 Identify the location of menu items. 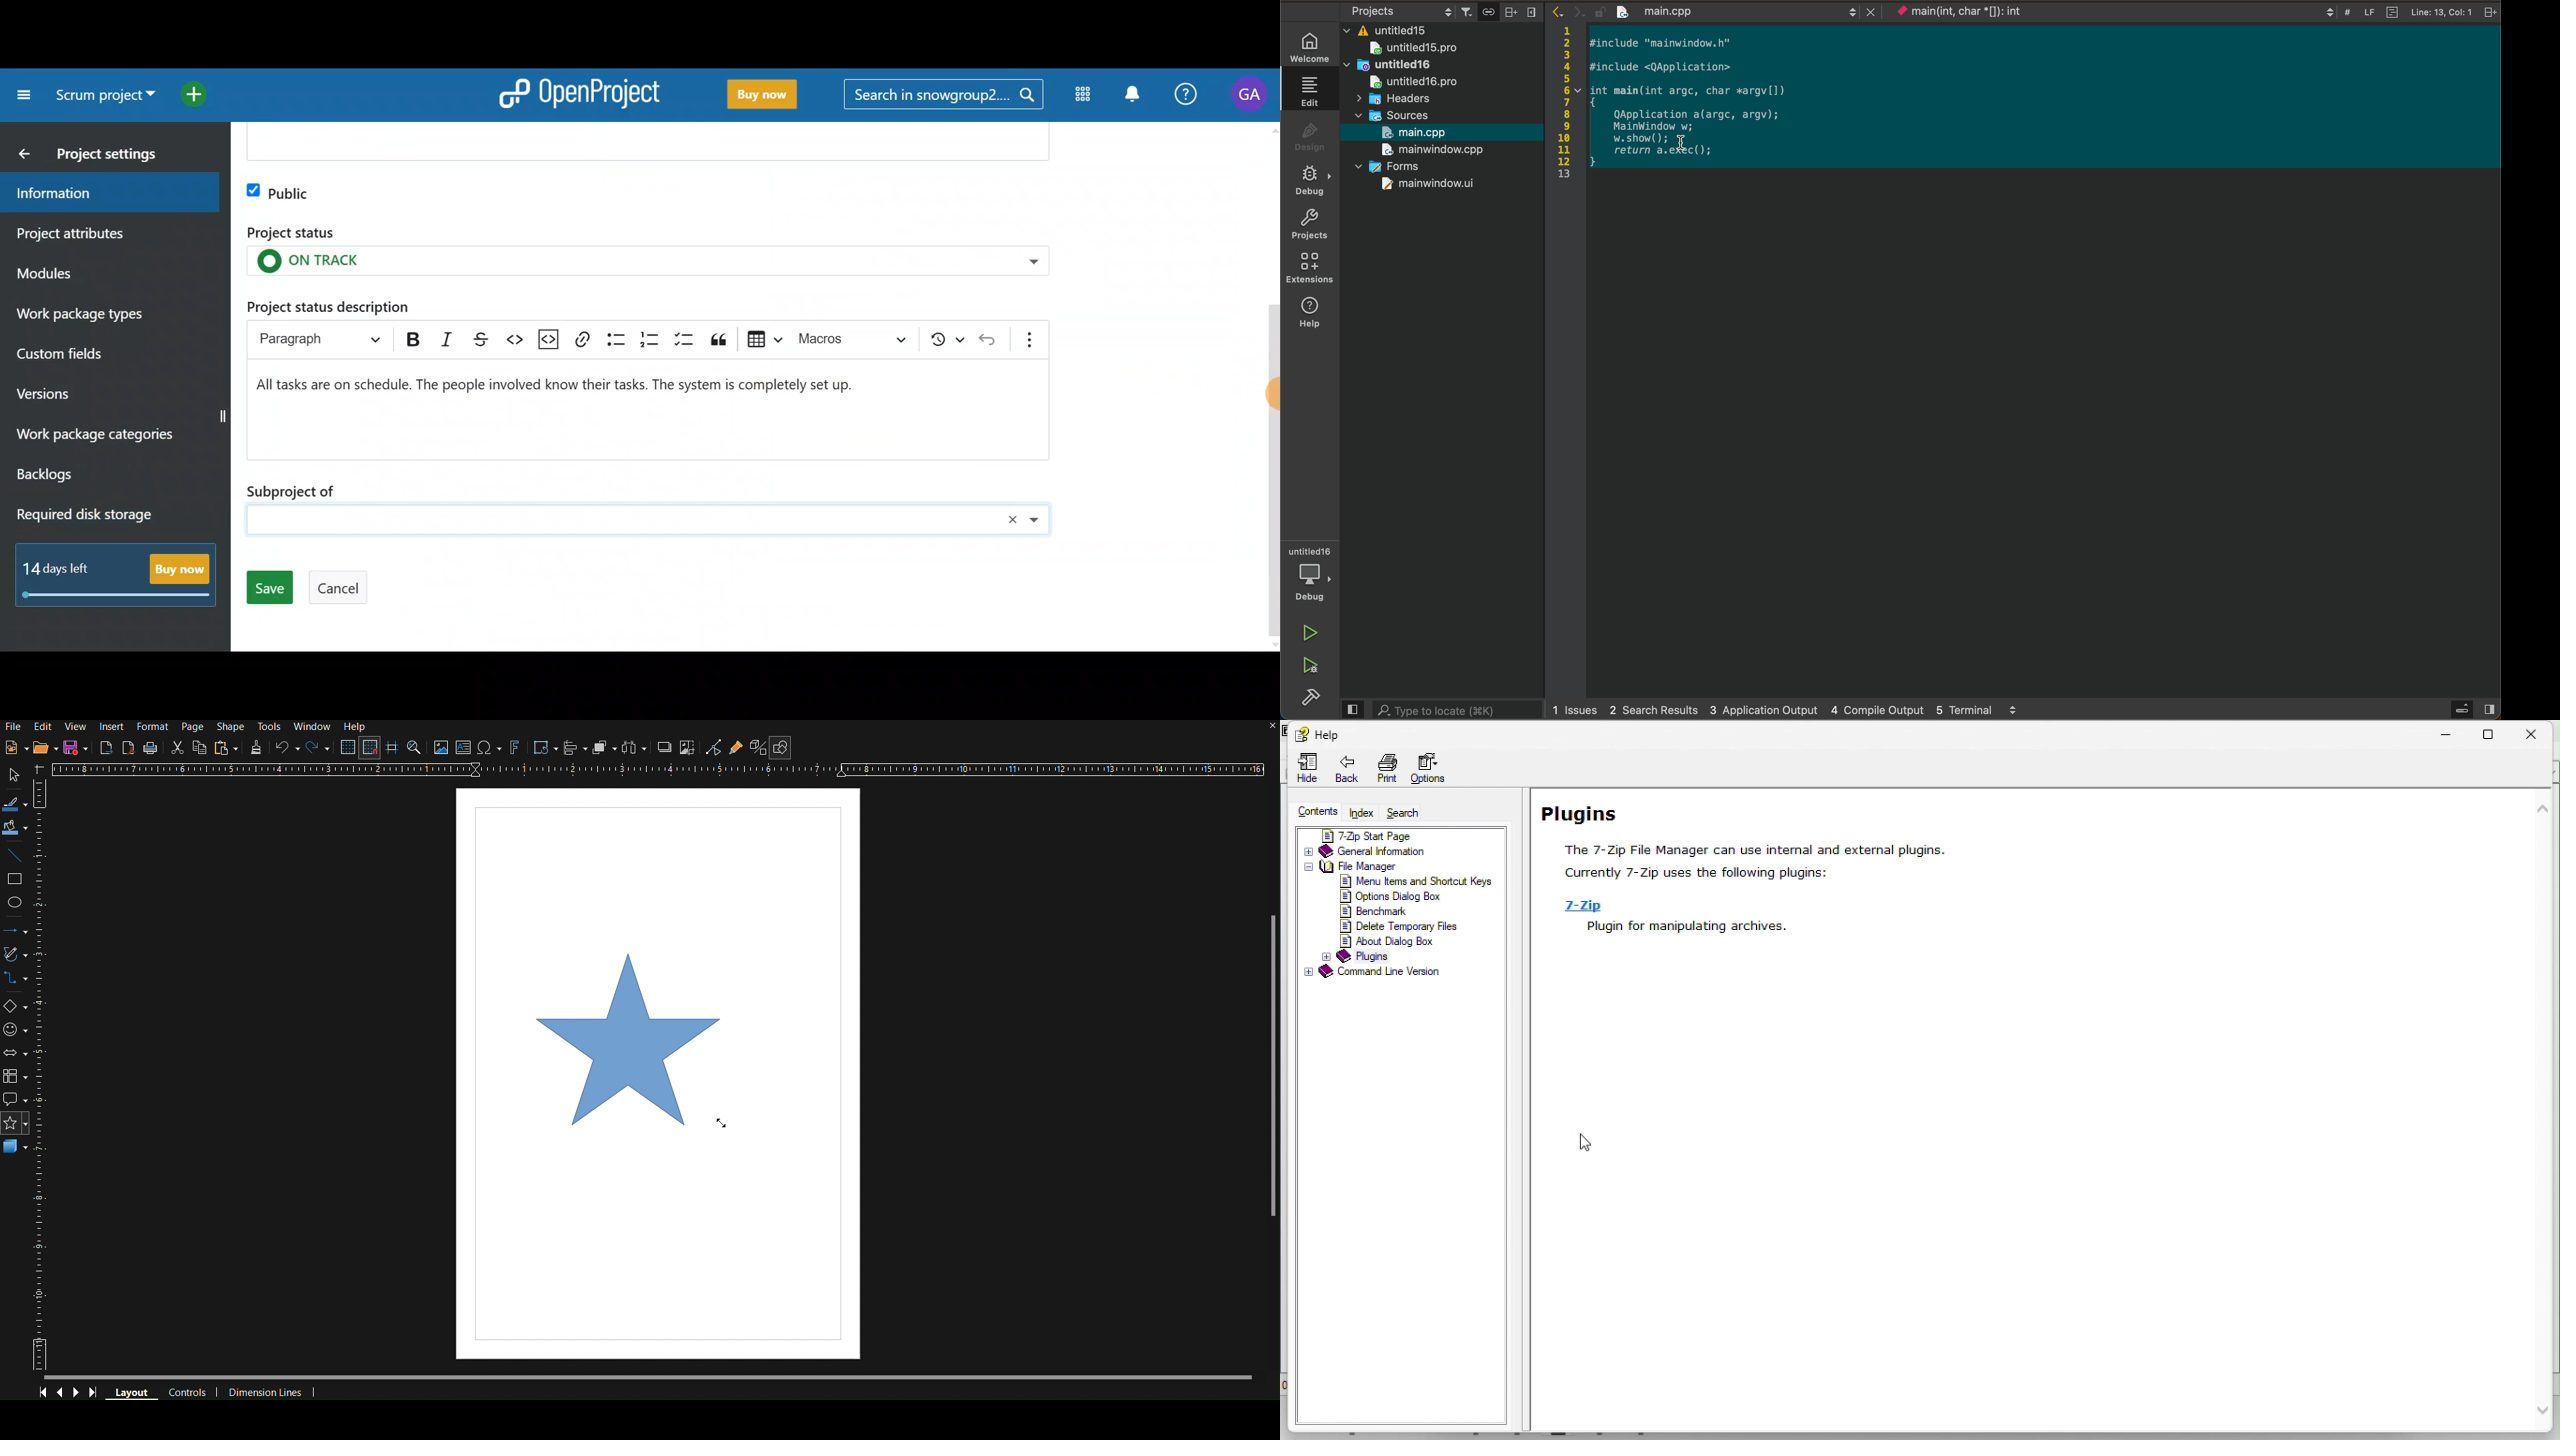
(1416, 882).